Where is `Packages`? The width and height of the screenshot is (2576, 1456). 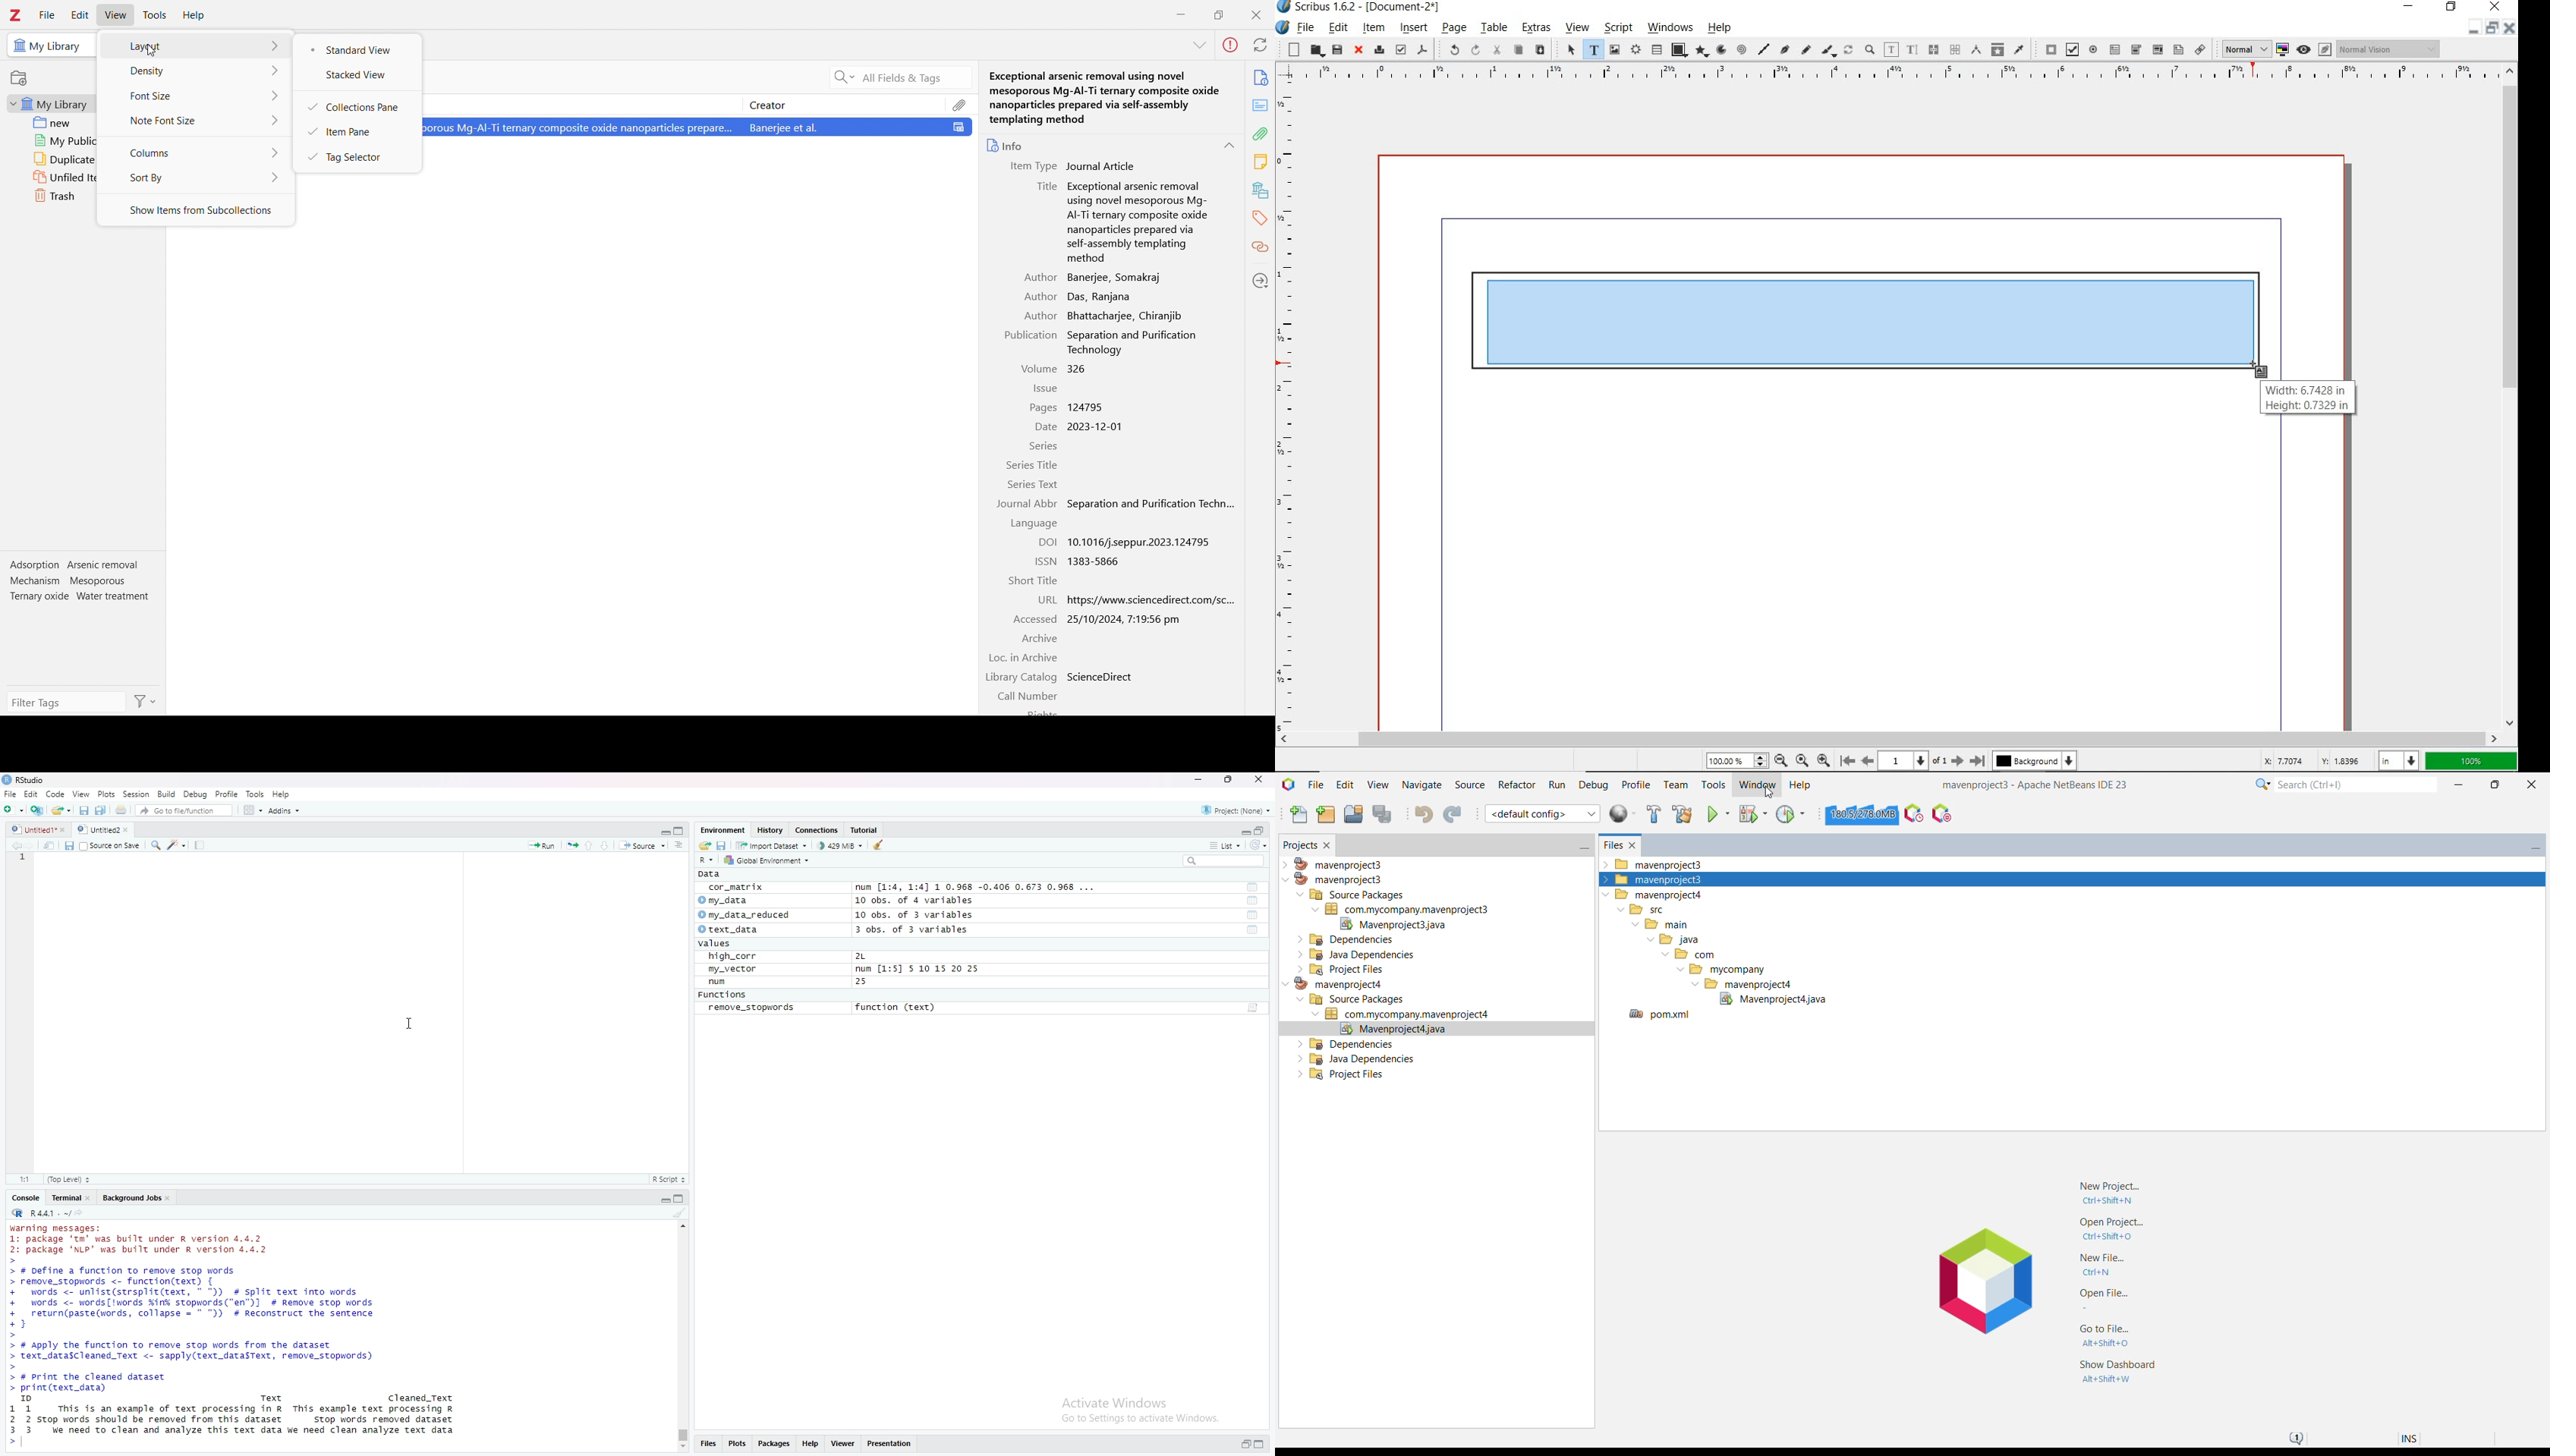
Packages is located at coordinates (772, 1444).